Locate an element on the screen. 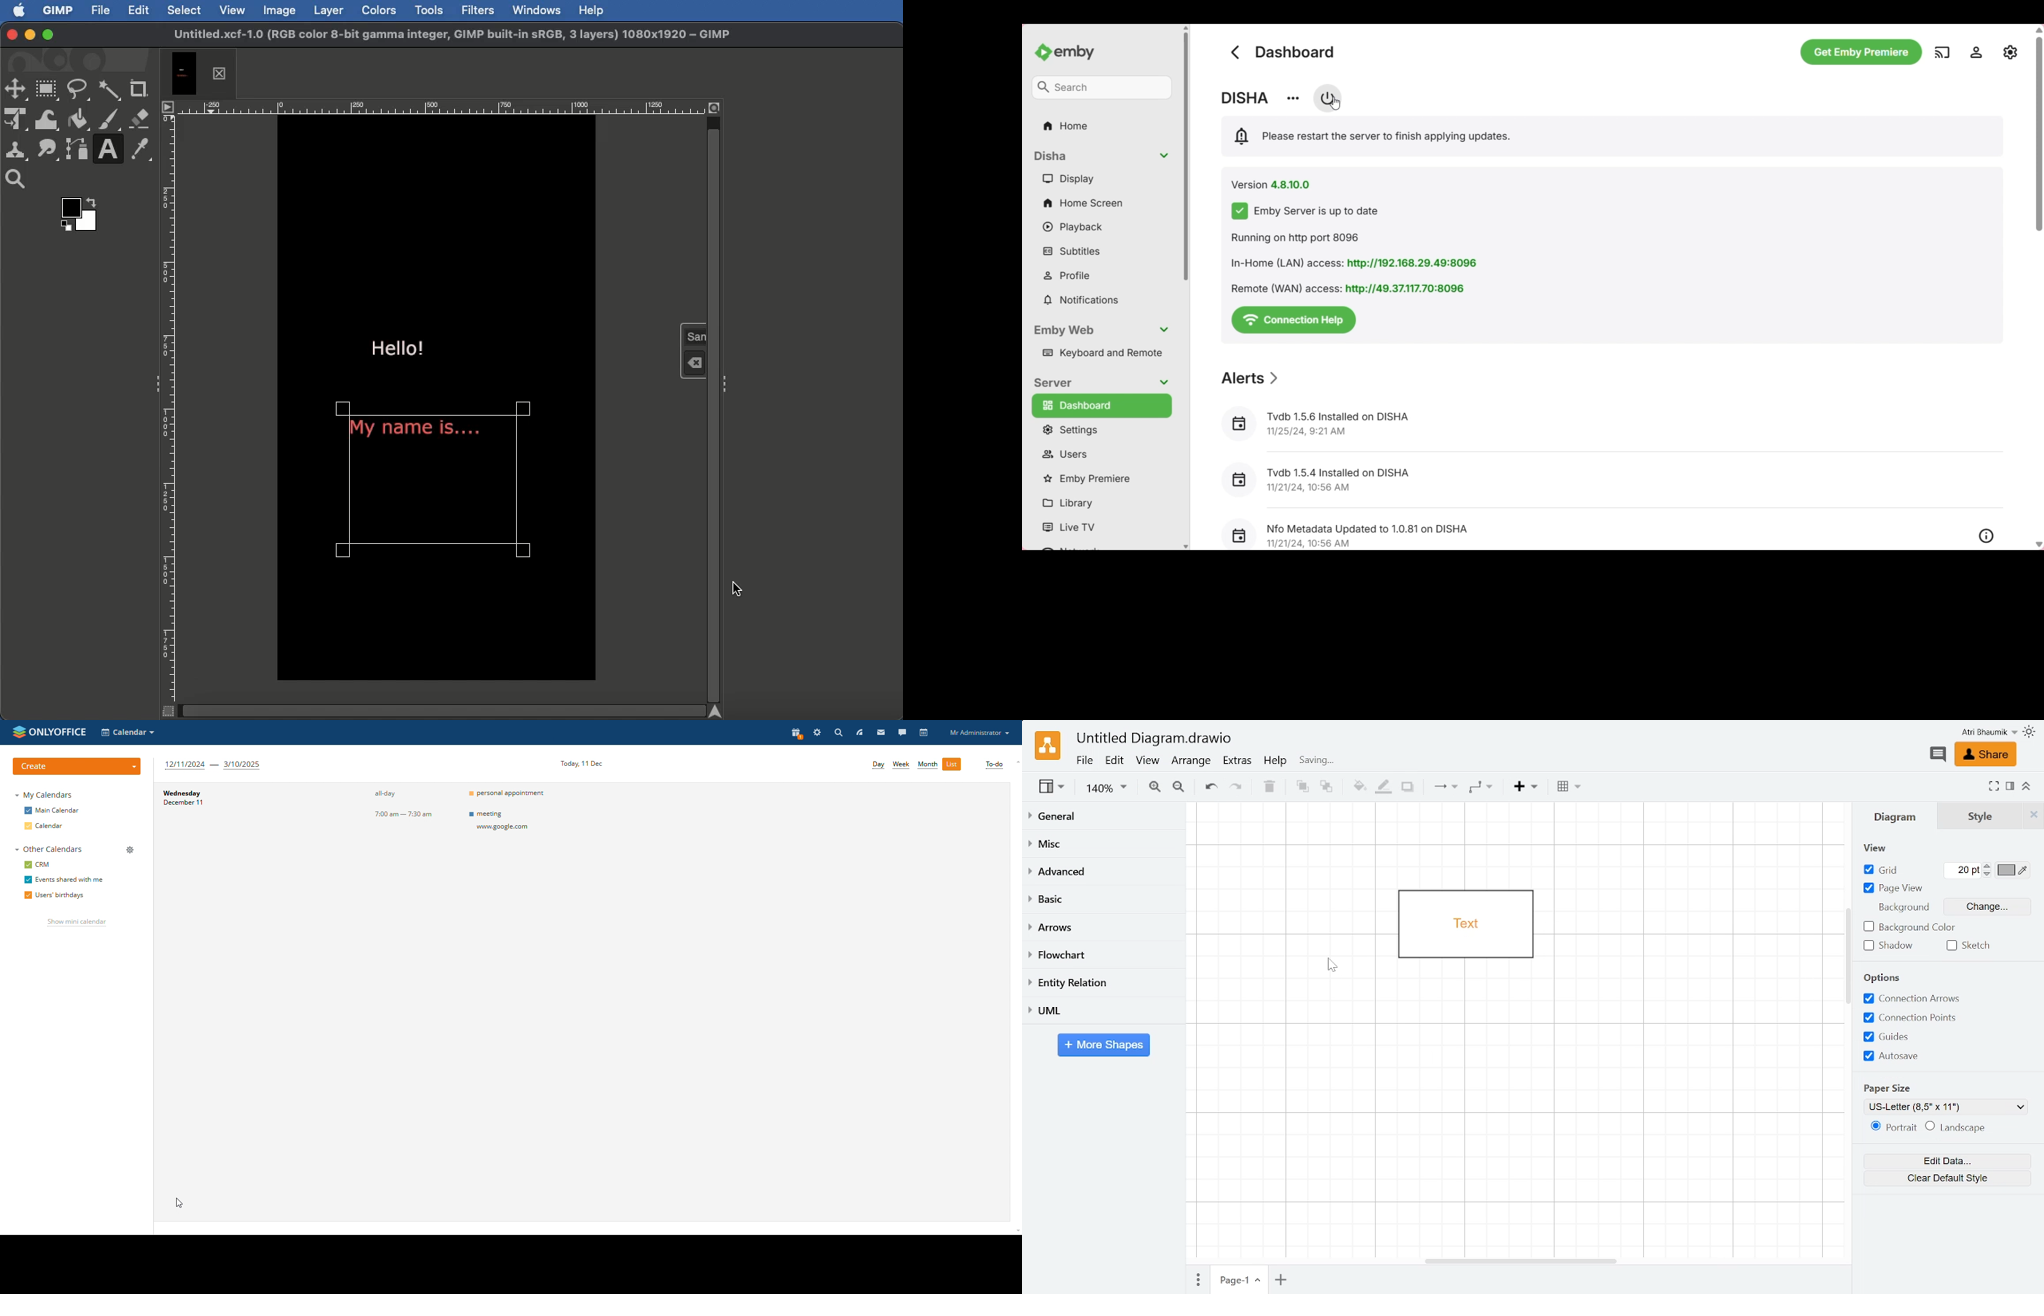 Image resolution: width=2044 pixels, height=1316 pixels. Decrease grid pt is located at coordinates (1989, 874).